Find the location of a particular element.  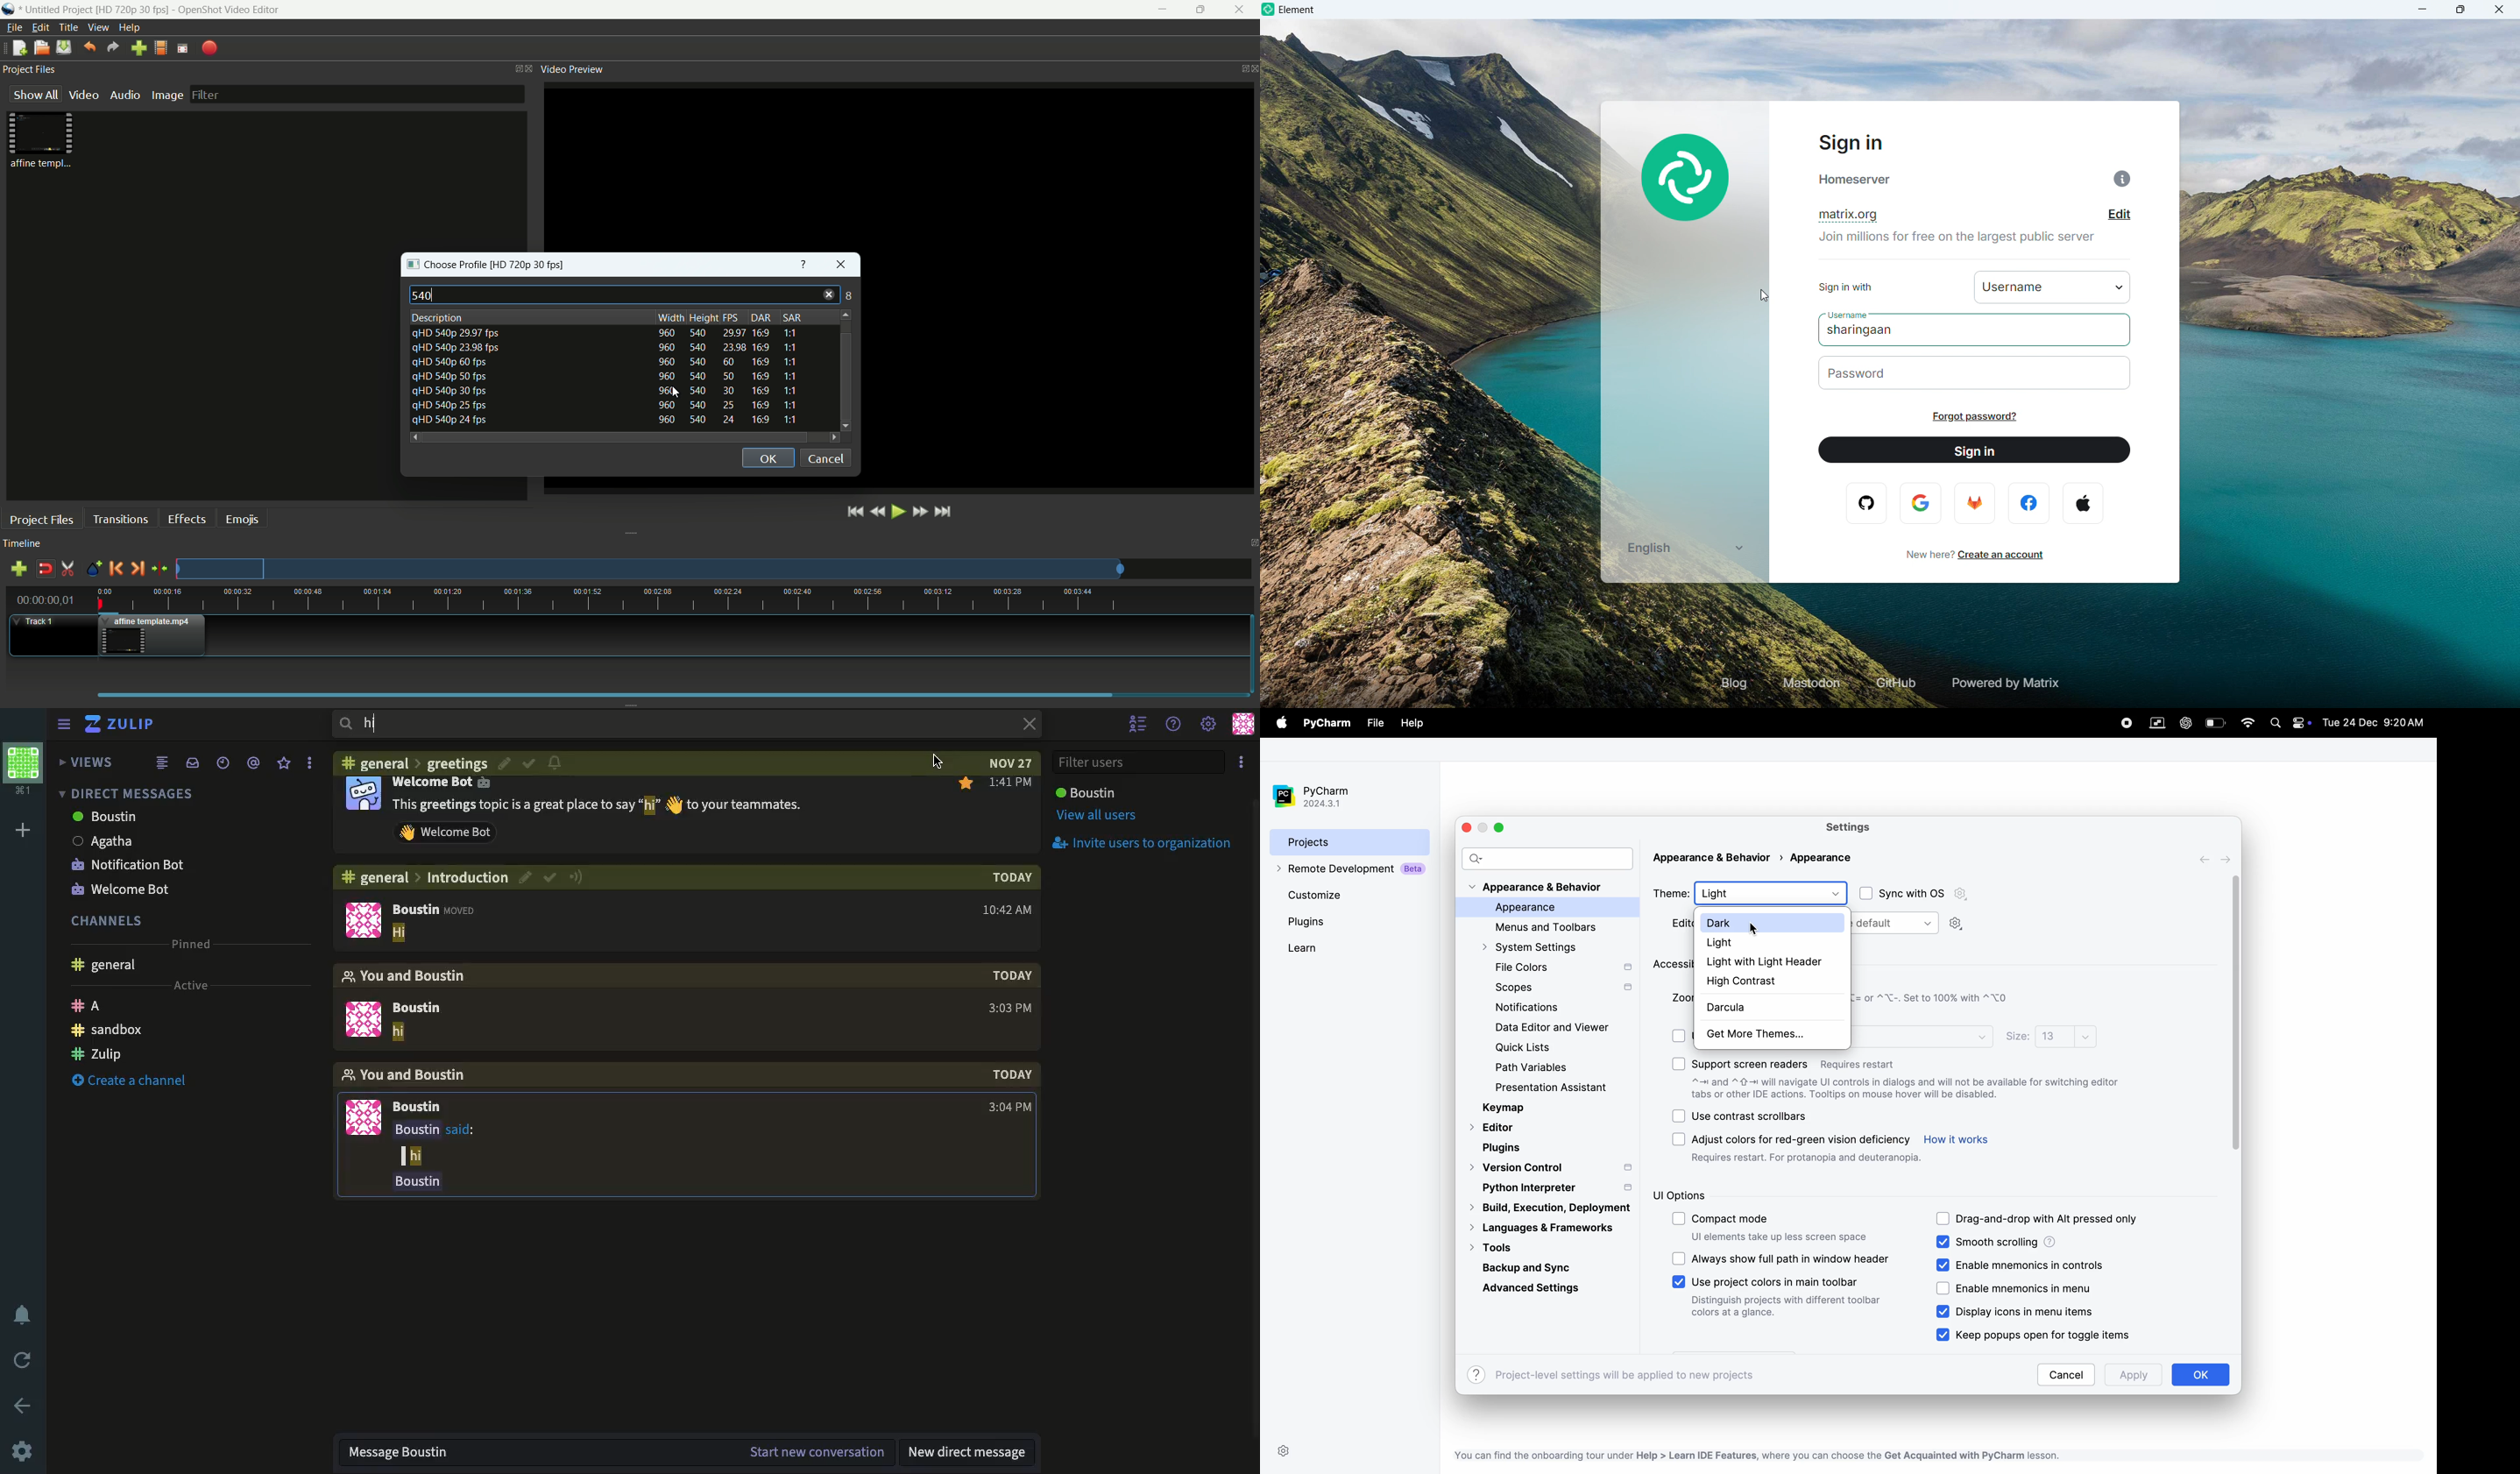

cancel is located at coordinates (826, 457).